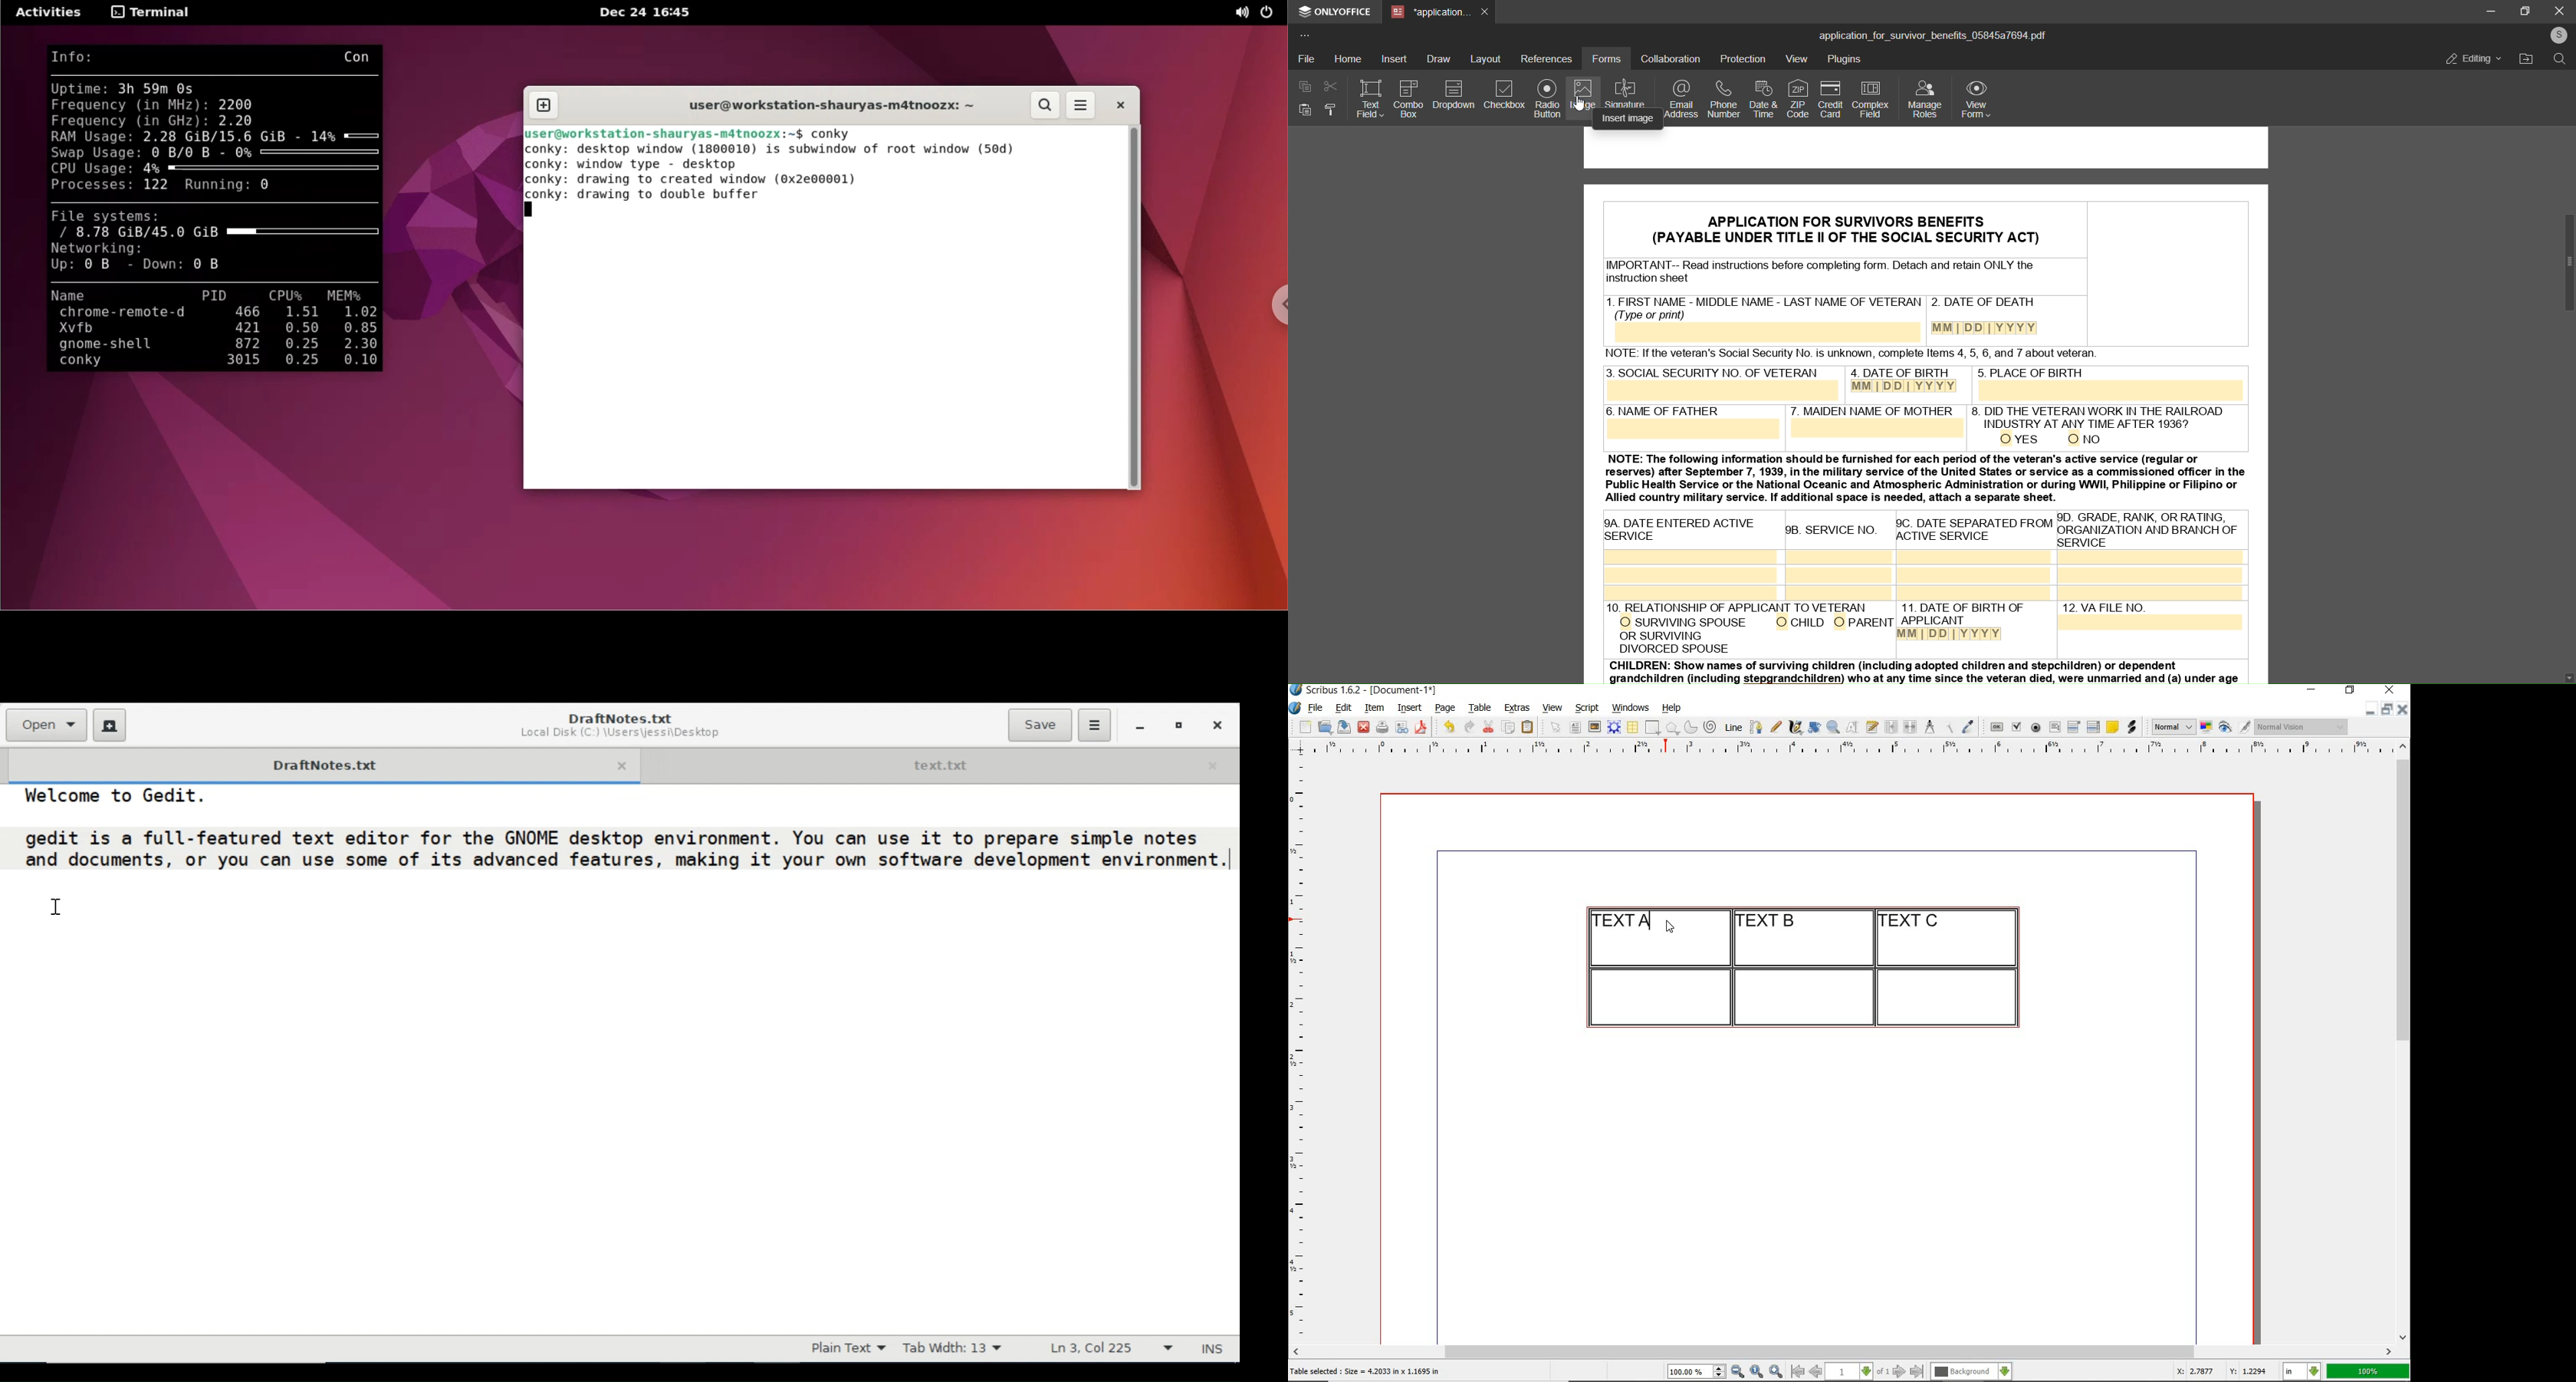  I want to click on Restore, so click(1180, 724).